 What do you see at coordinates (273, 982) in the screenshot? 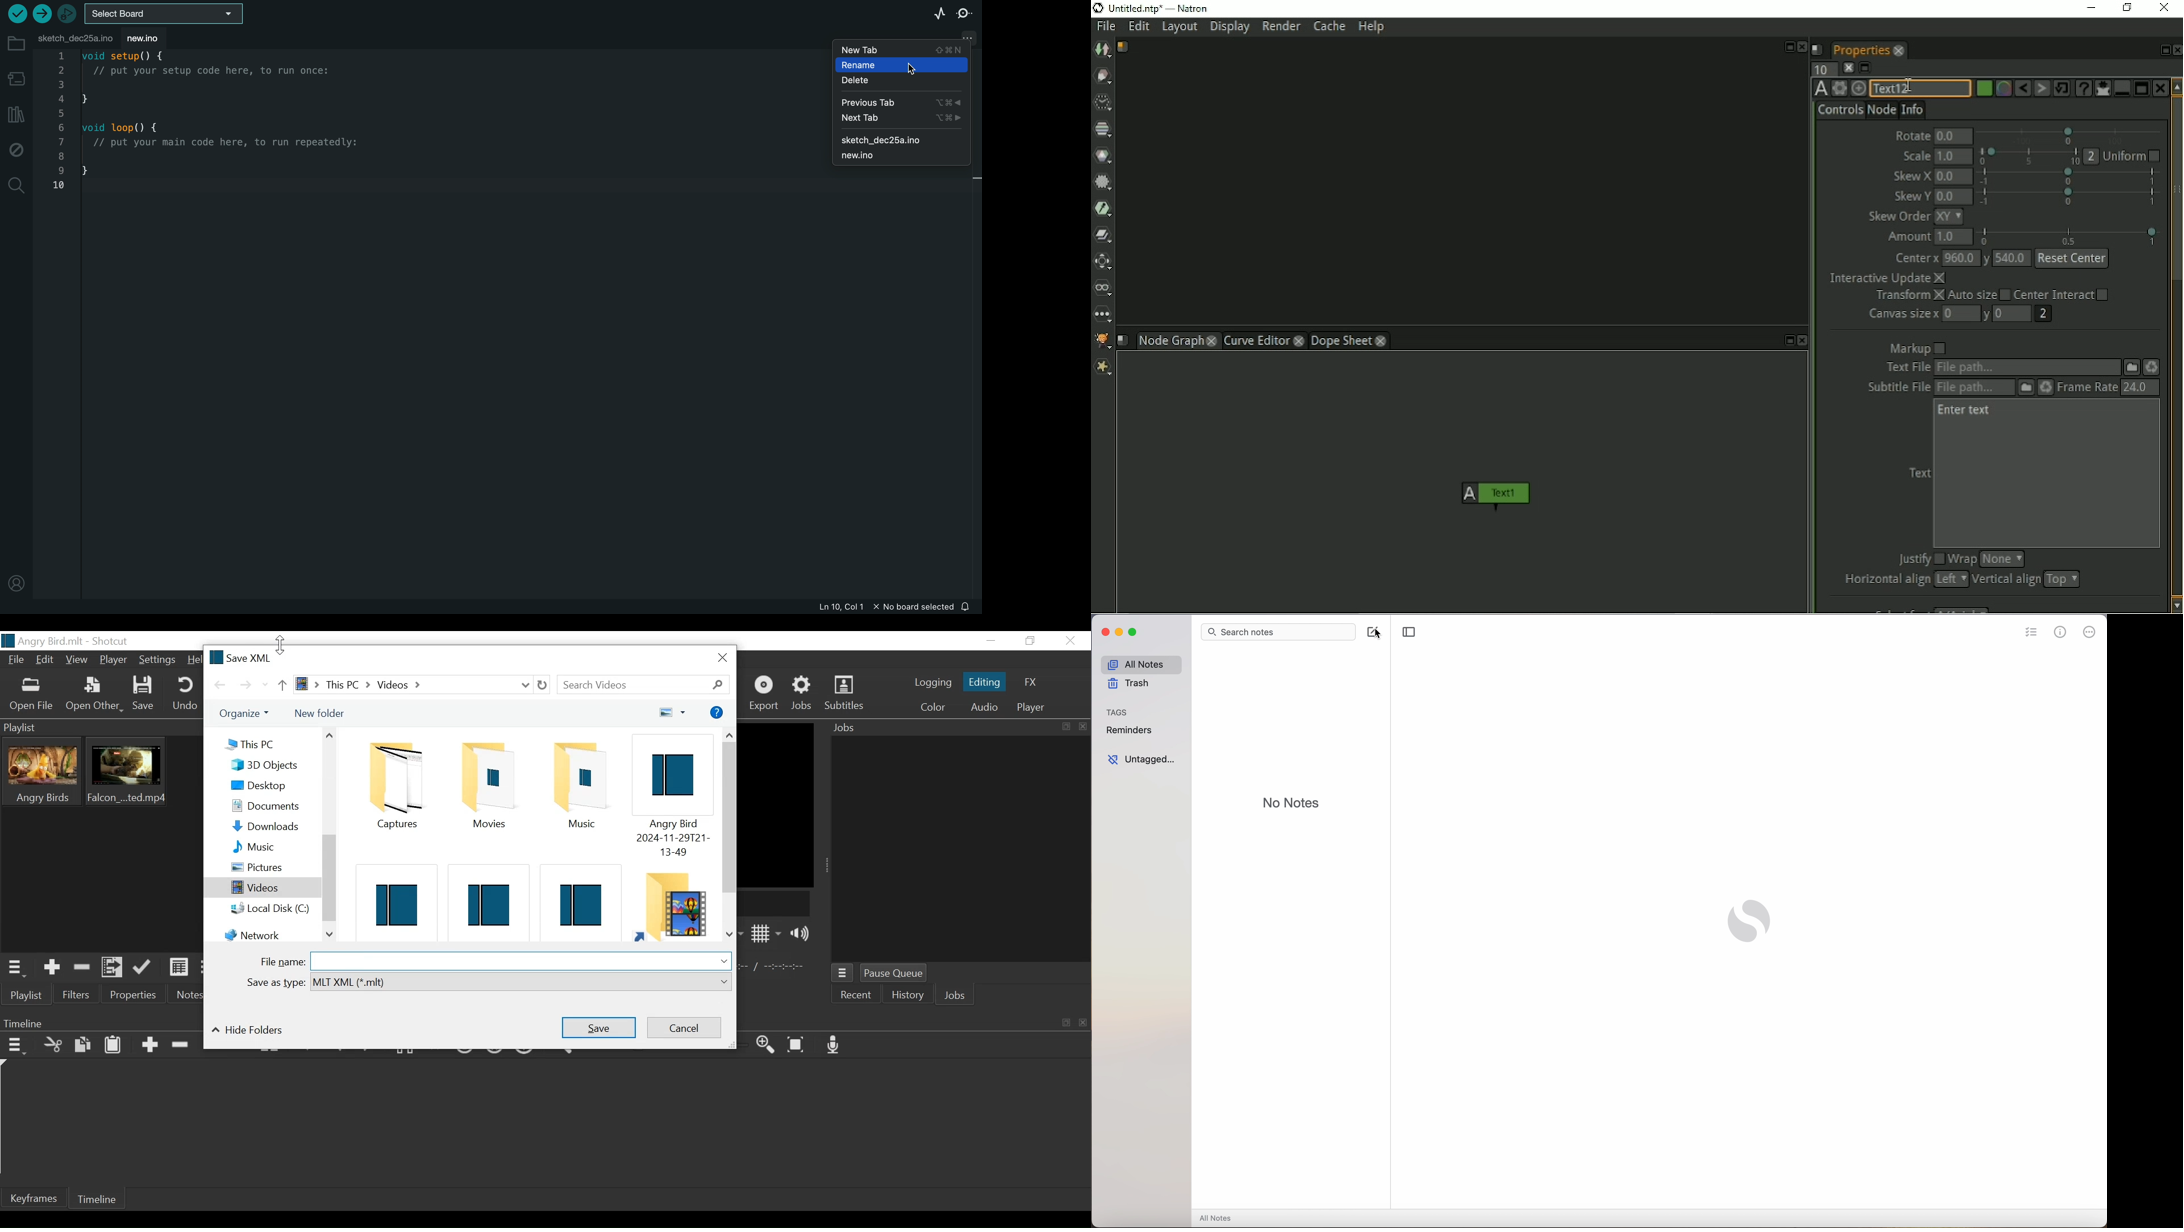
I see `Save as type` at bounding box center [273, 982].